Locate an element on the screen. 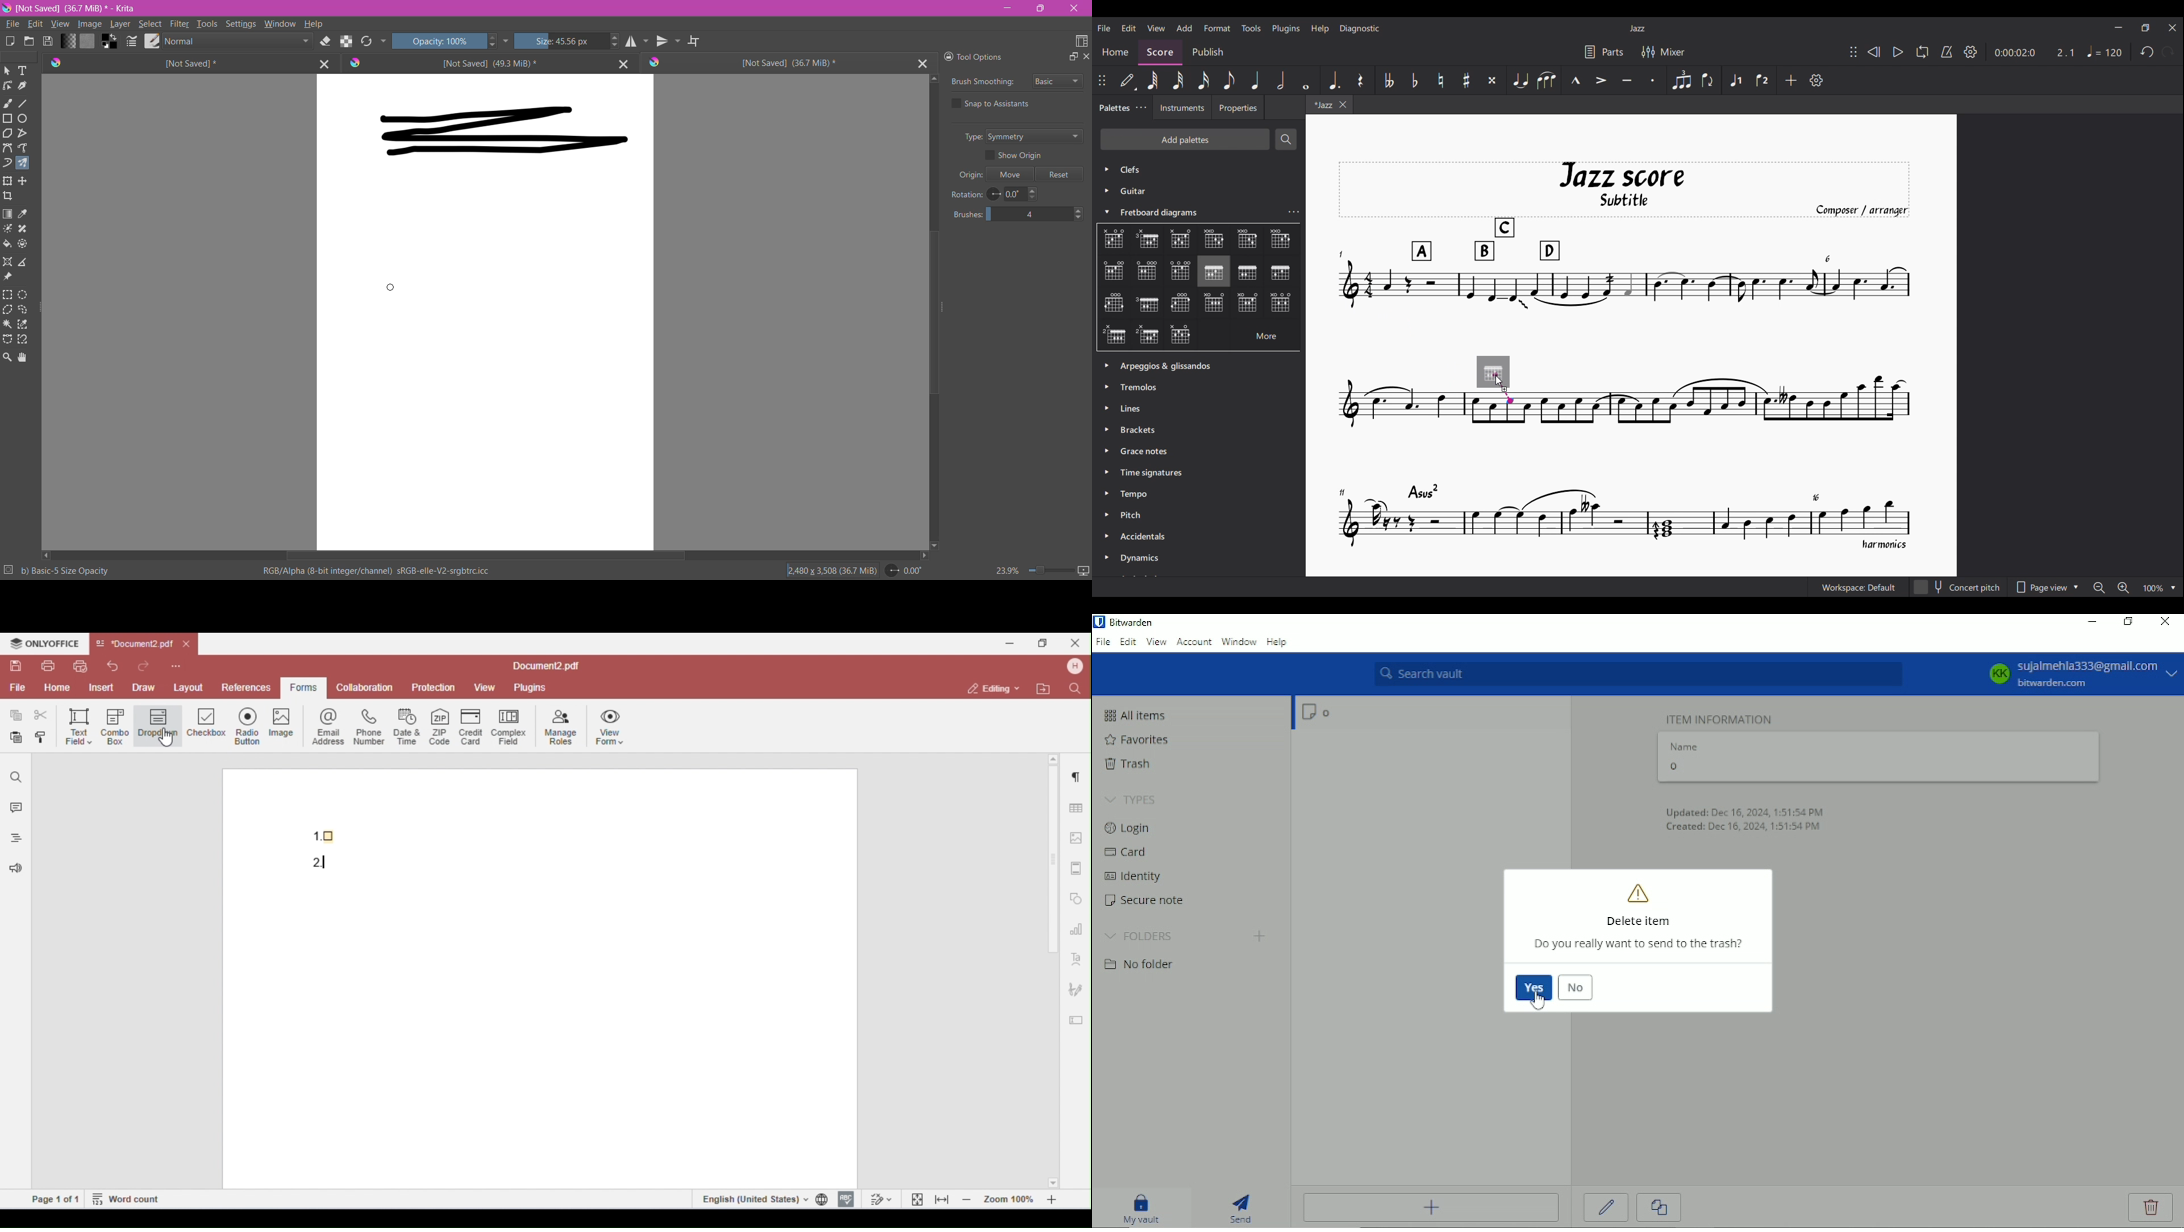 This screenshot has height=1232, width=2184. Tie is located at coordinates (1521, 80).